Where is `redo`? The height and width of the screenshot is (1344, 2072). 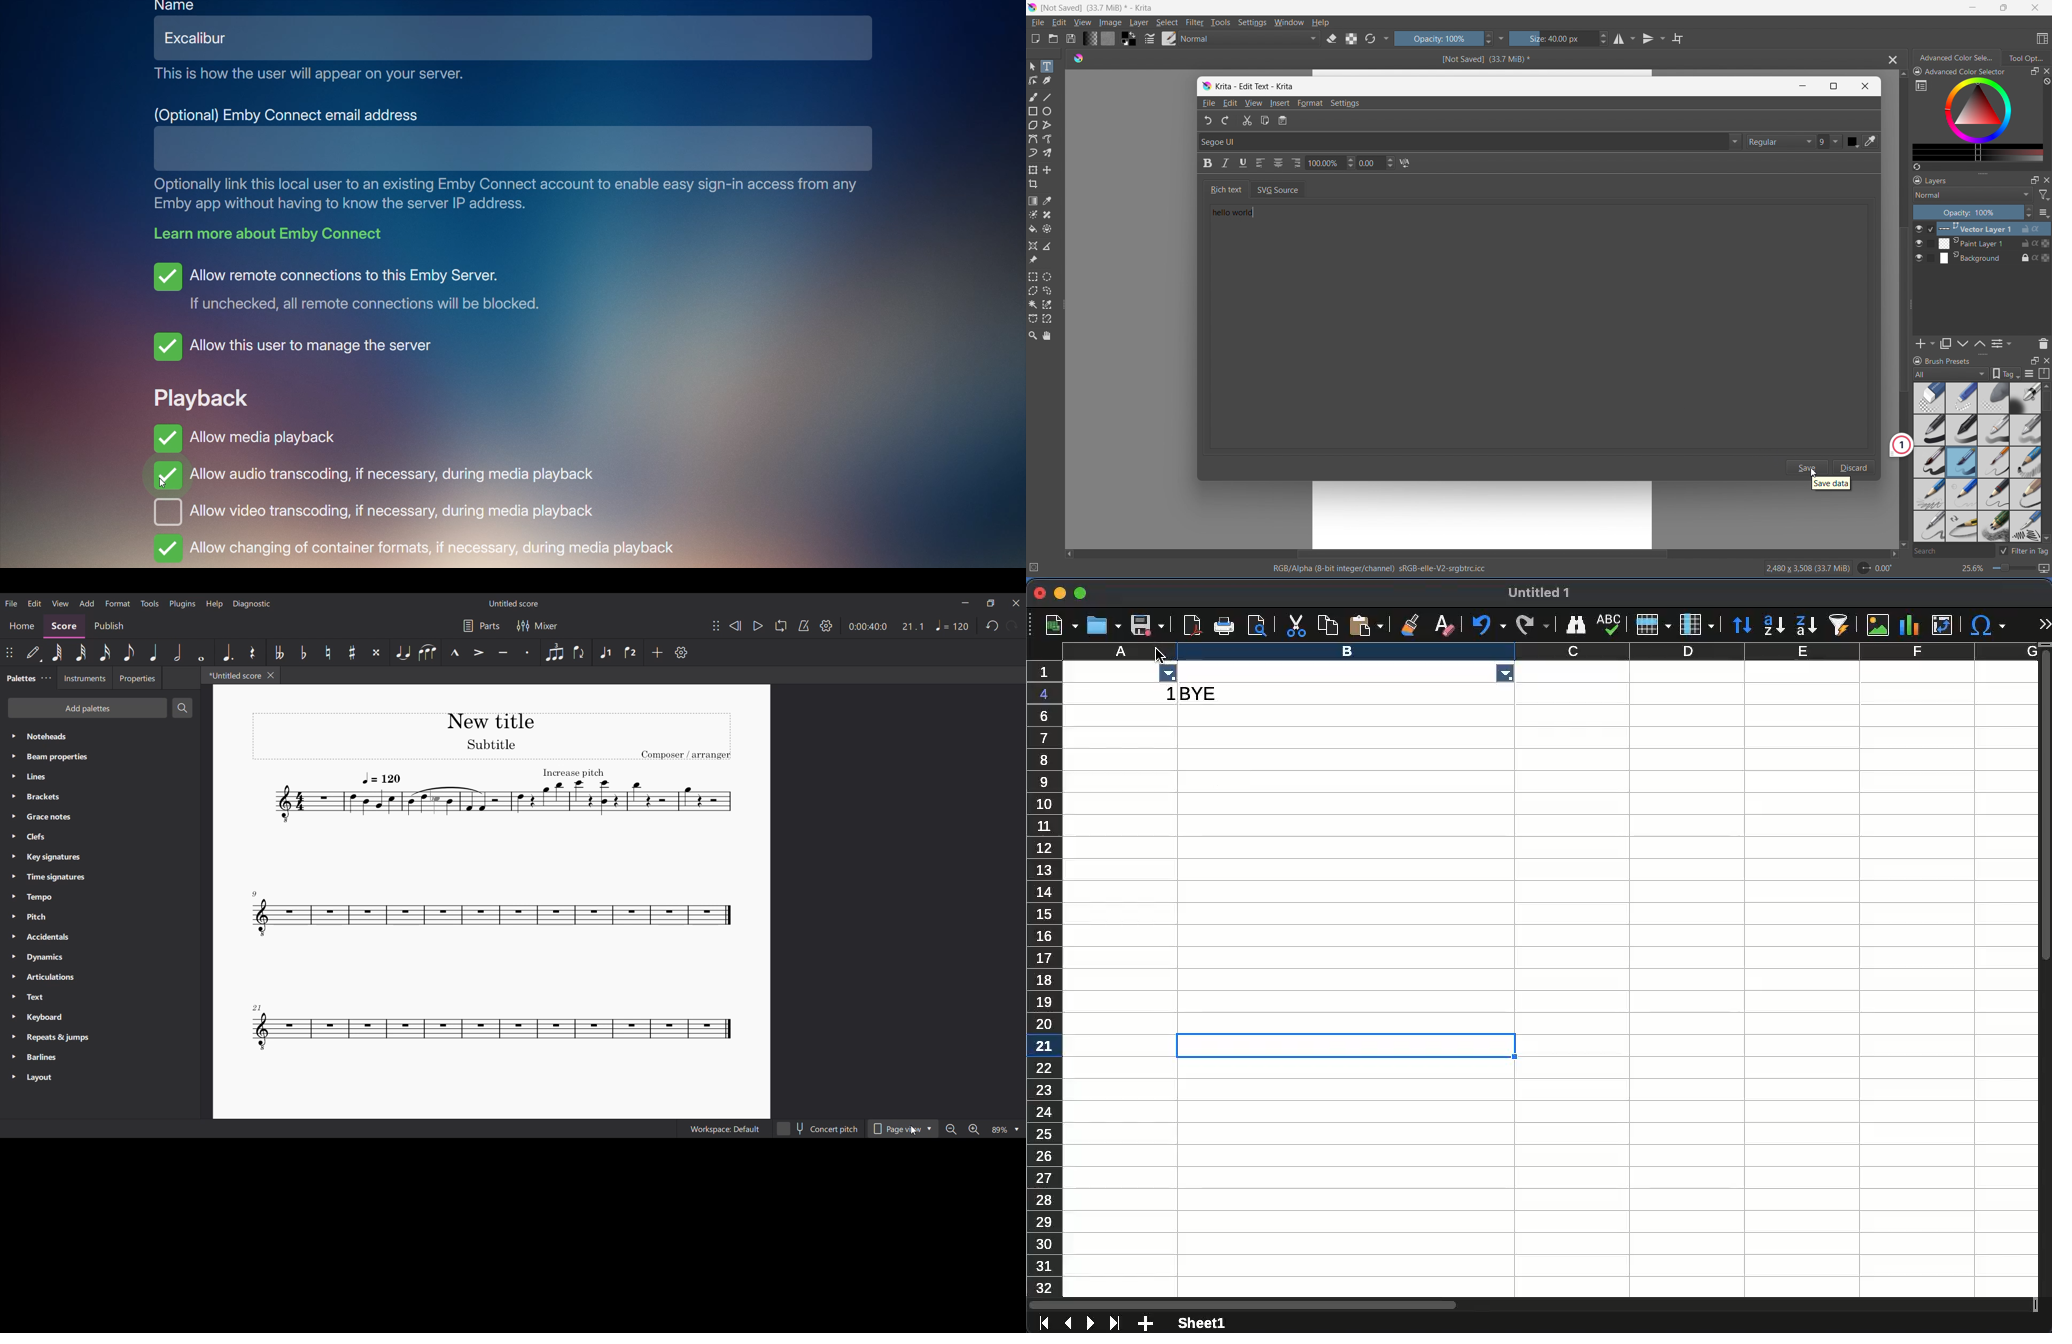
redo is located at coordinates (1531, 625).